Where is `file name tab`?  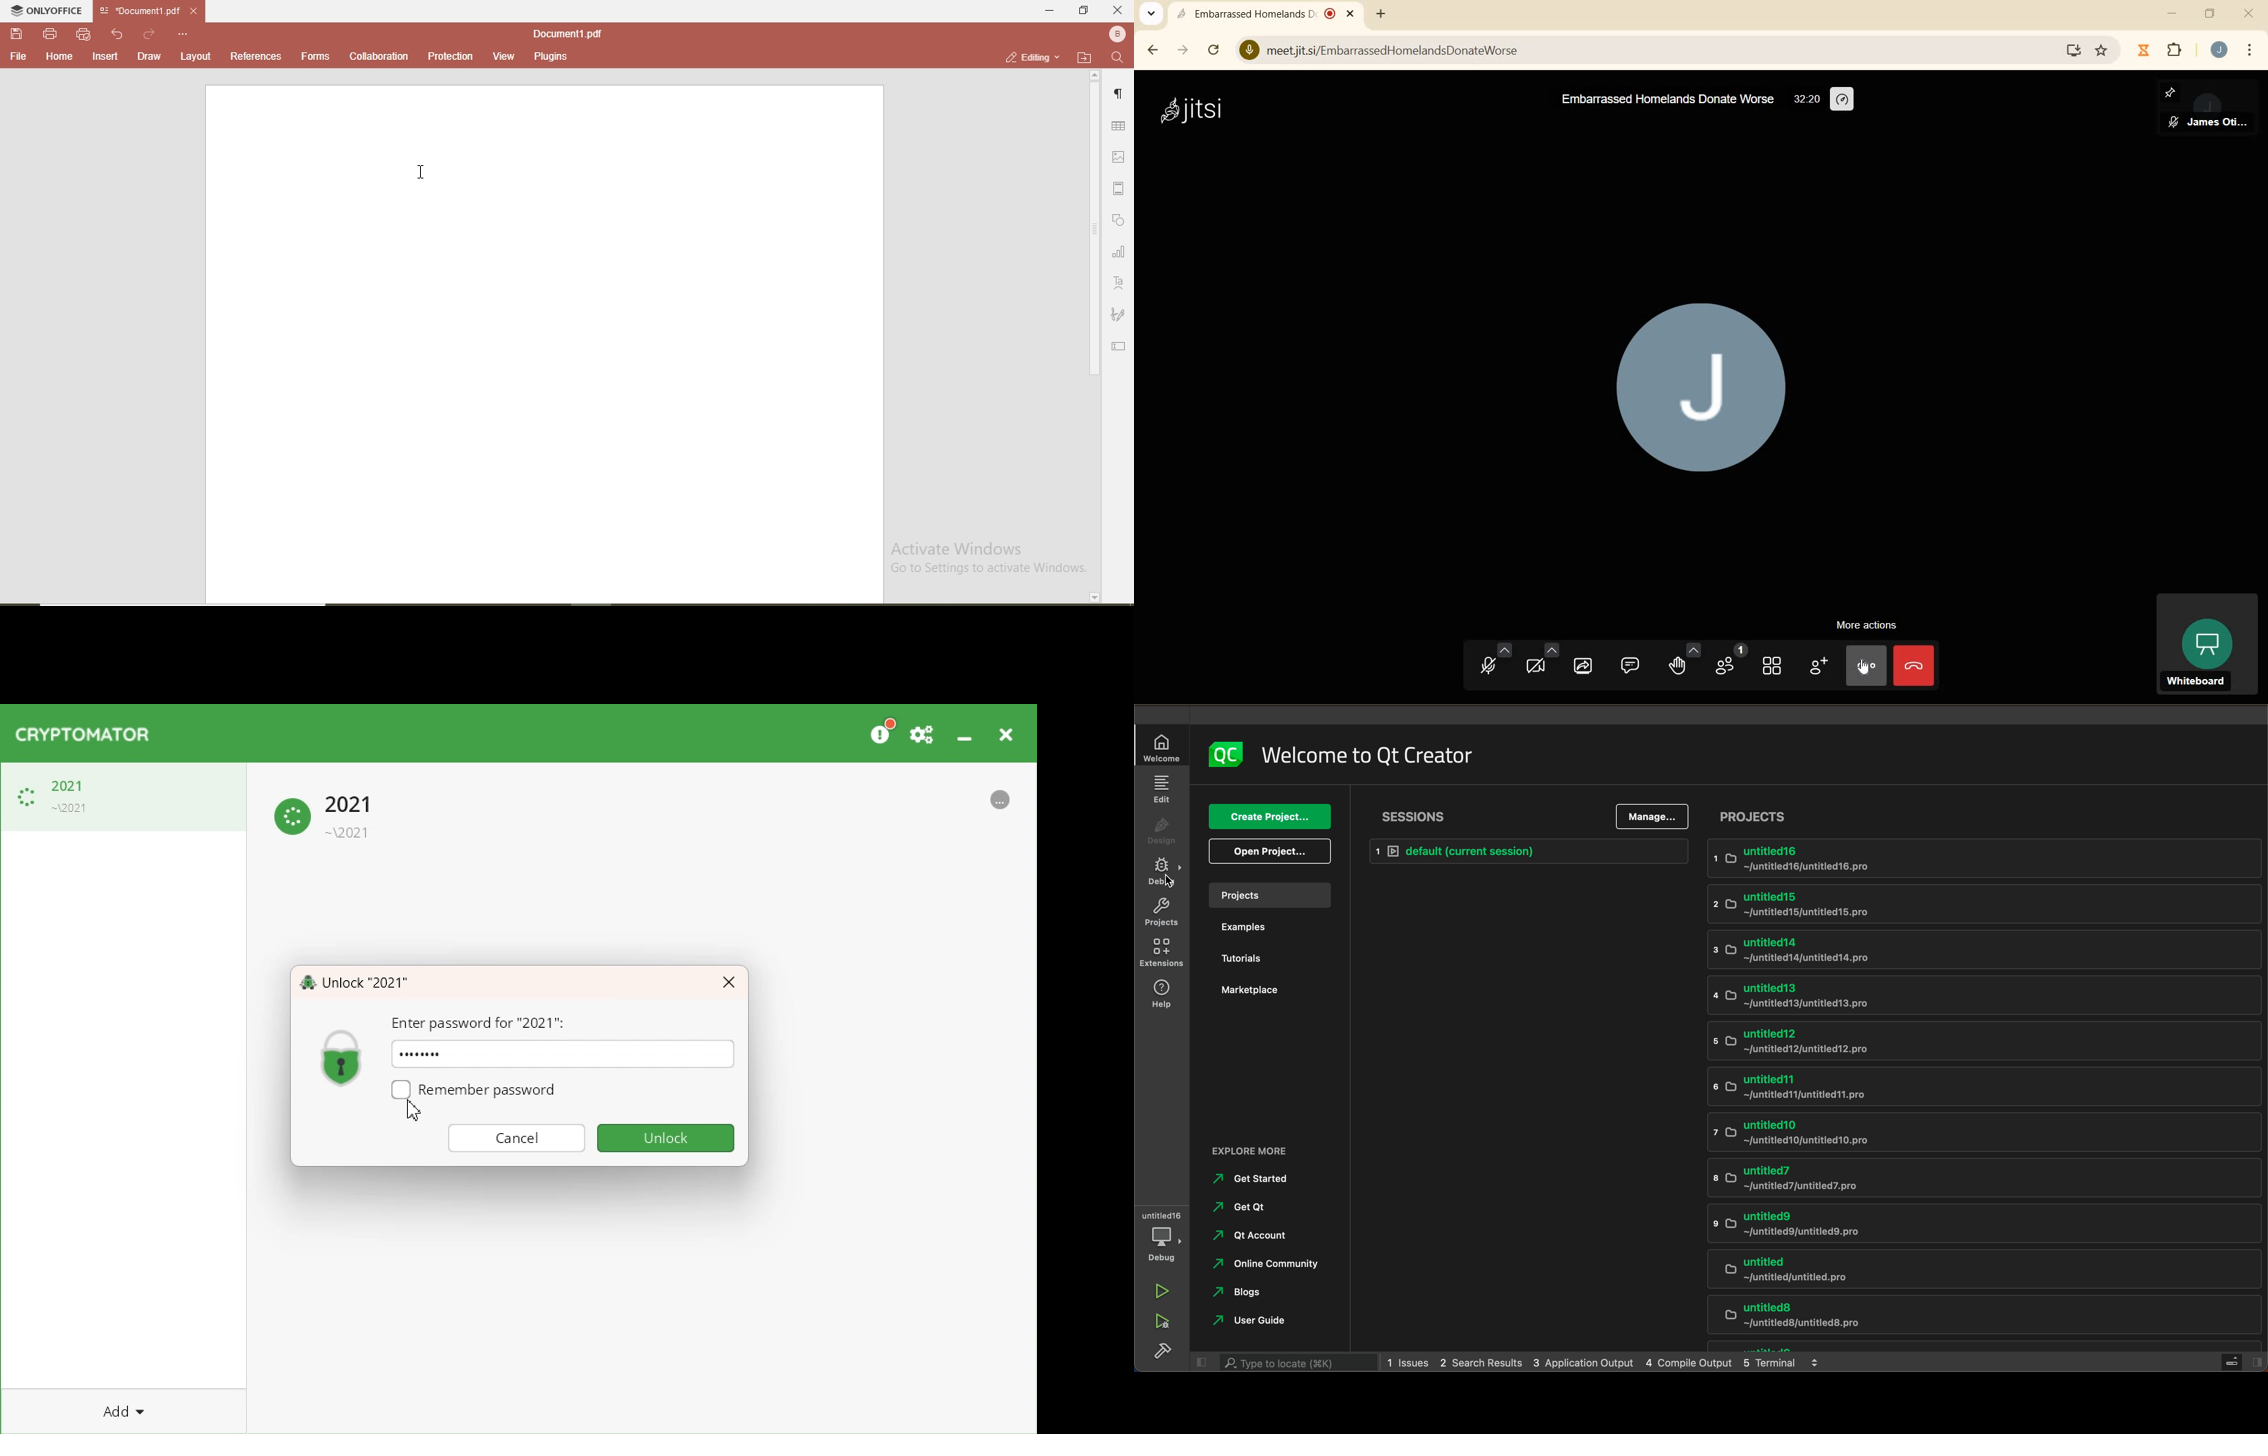 file name tab is located at coordinates (139, 9).